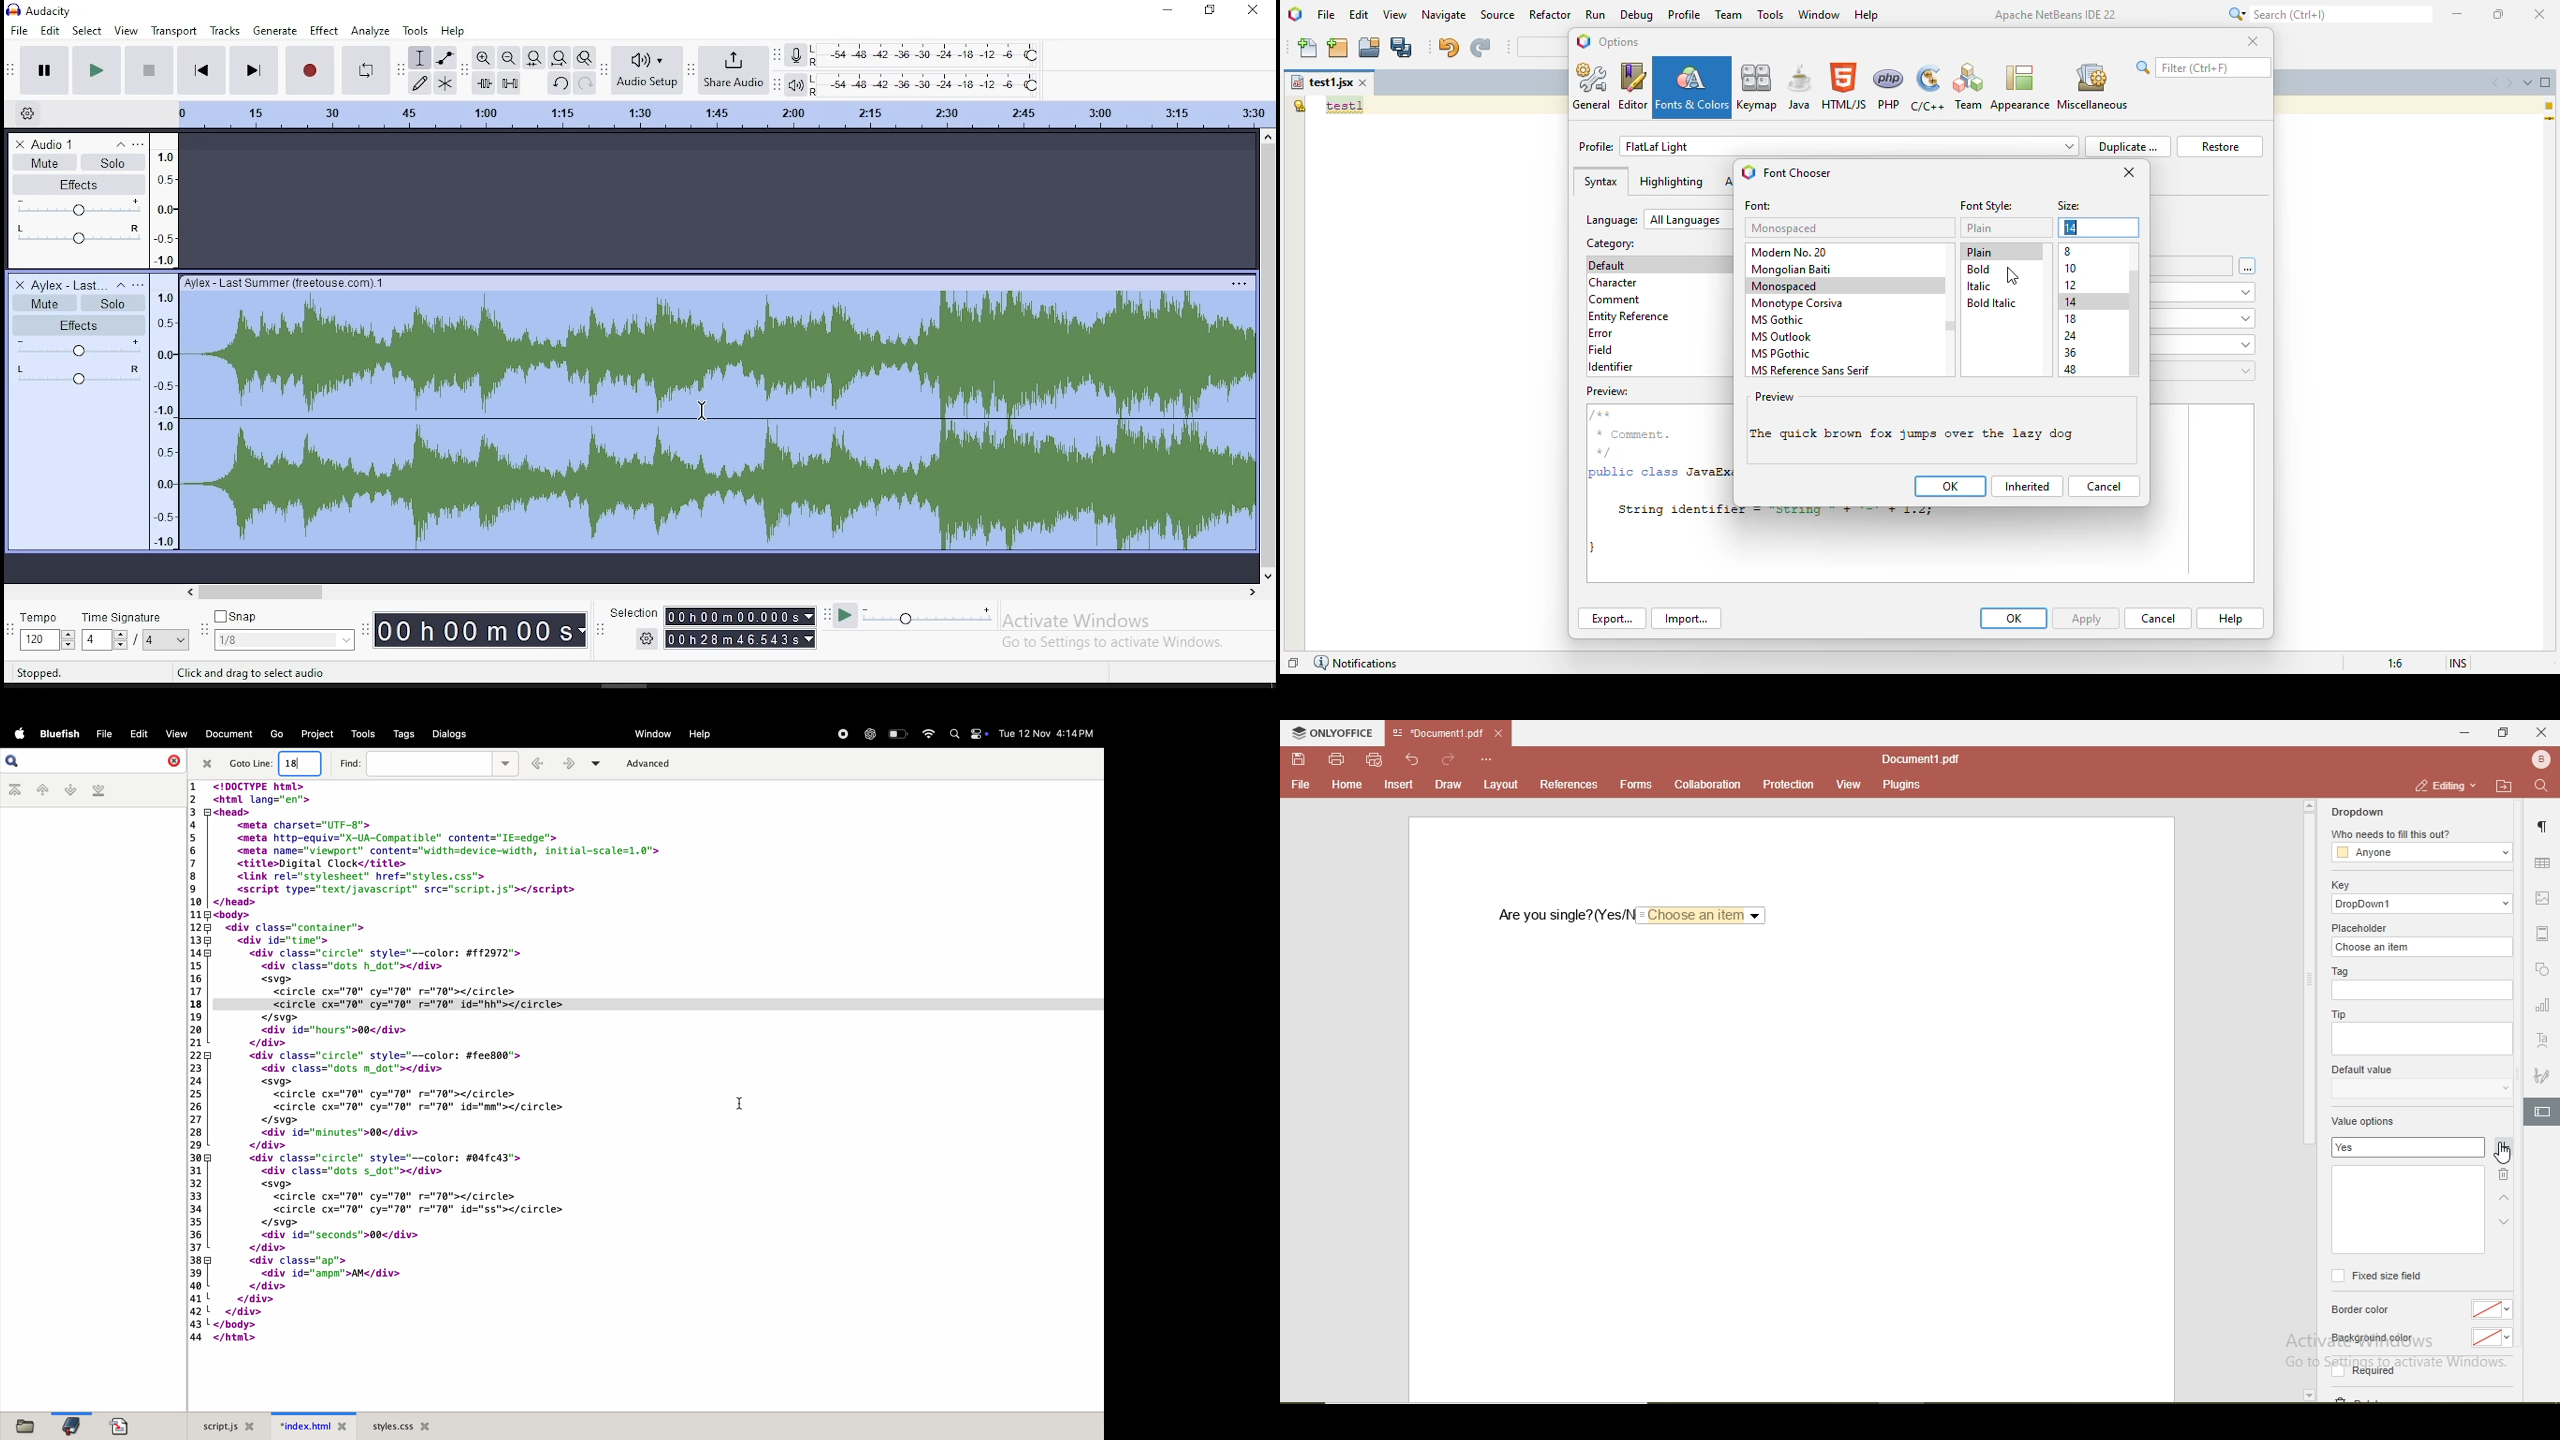  Describe the element at coordinates (2204, 67) in the screenshot. I see `search` at that location.